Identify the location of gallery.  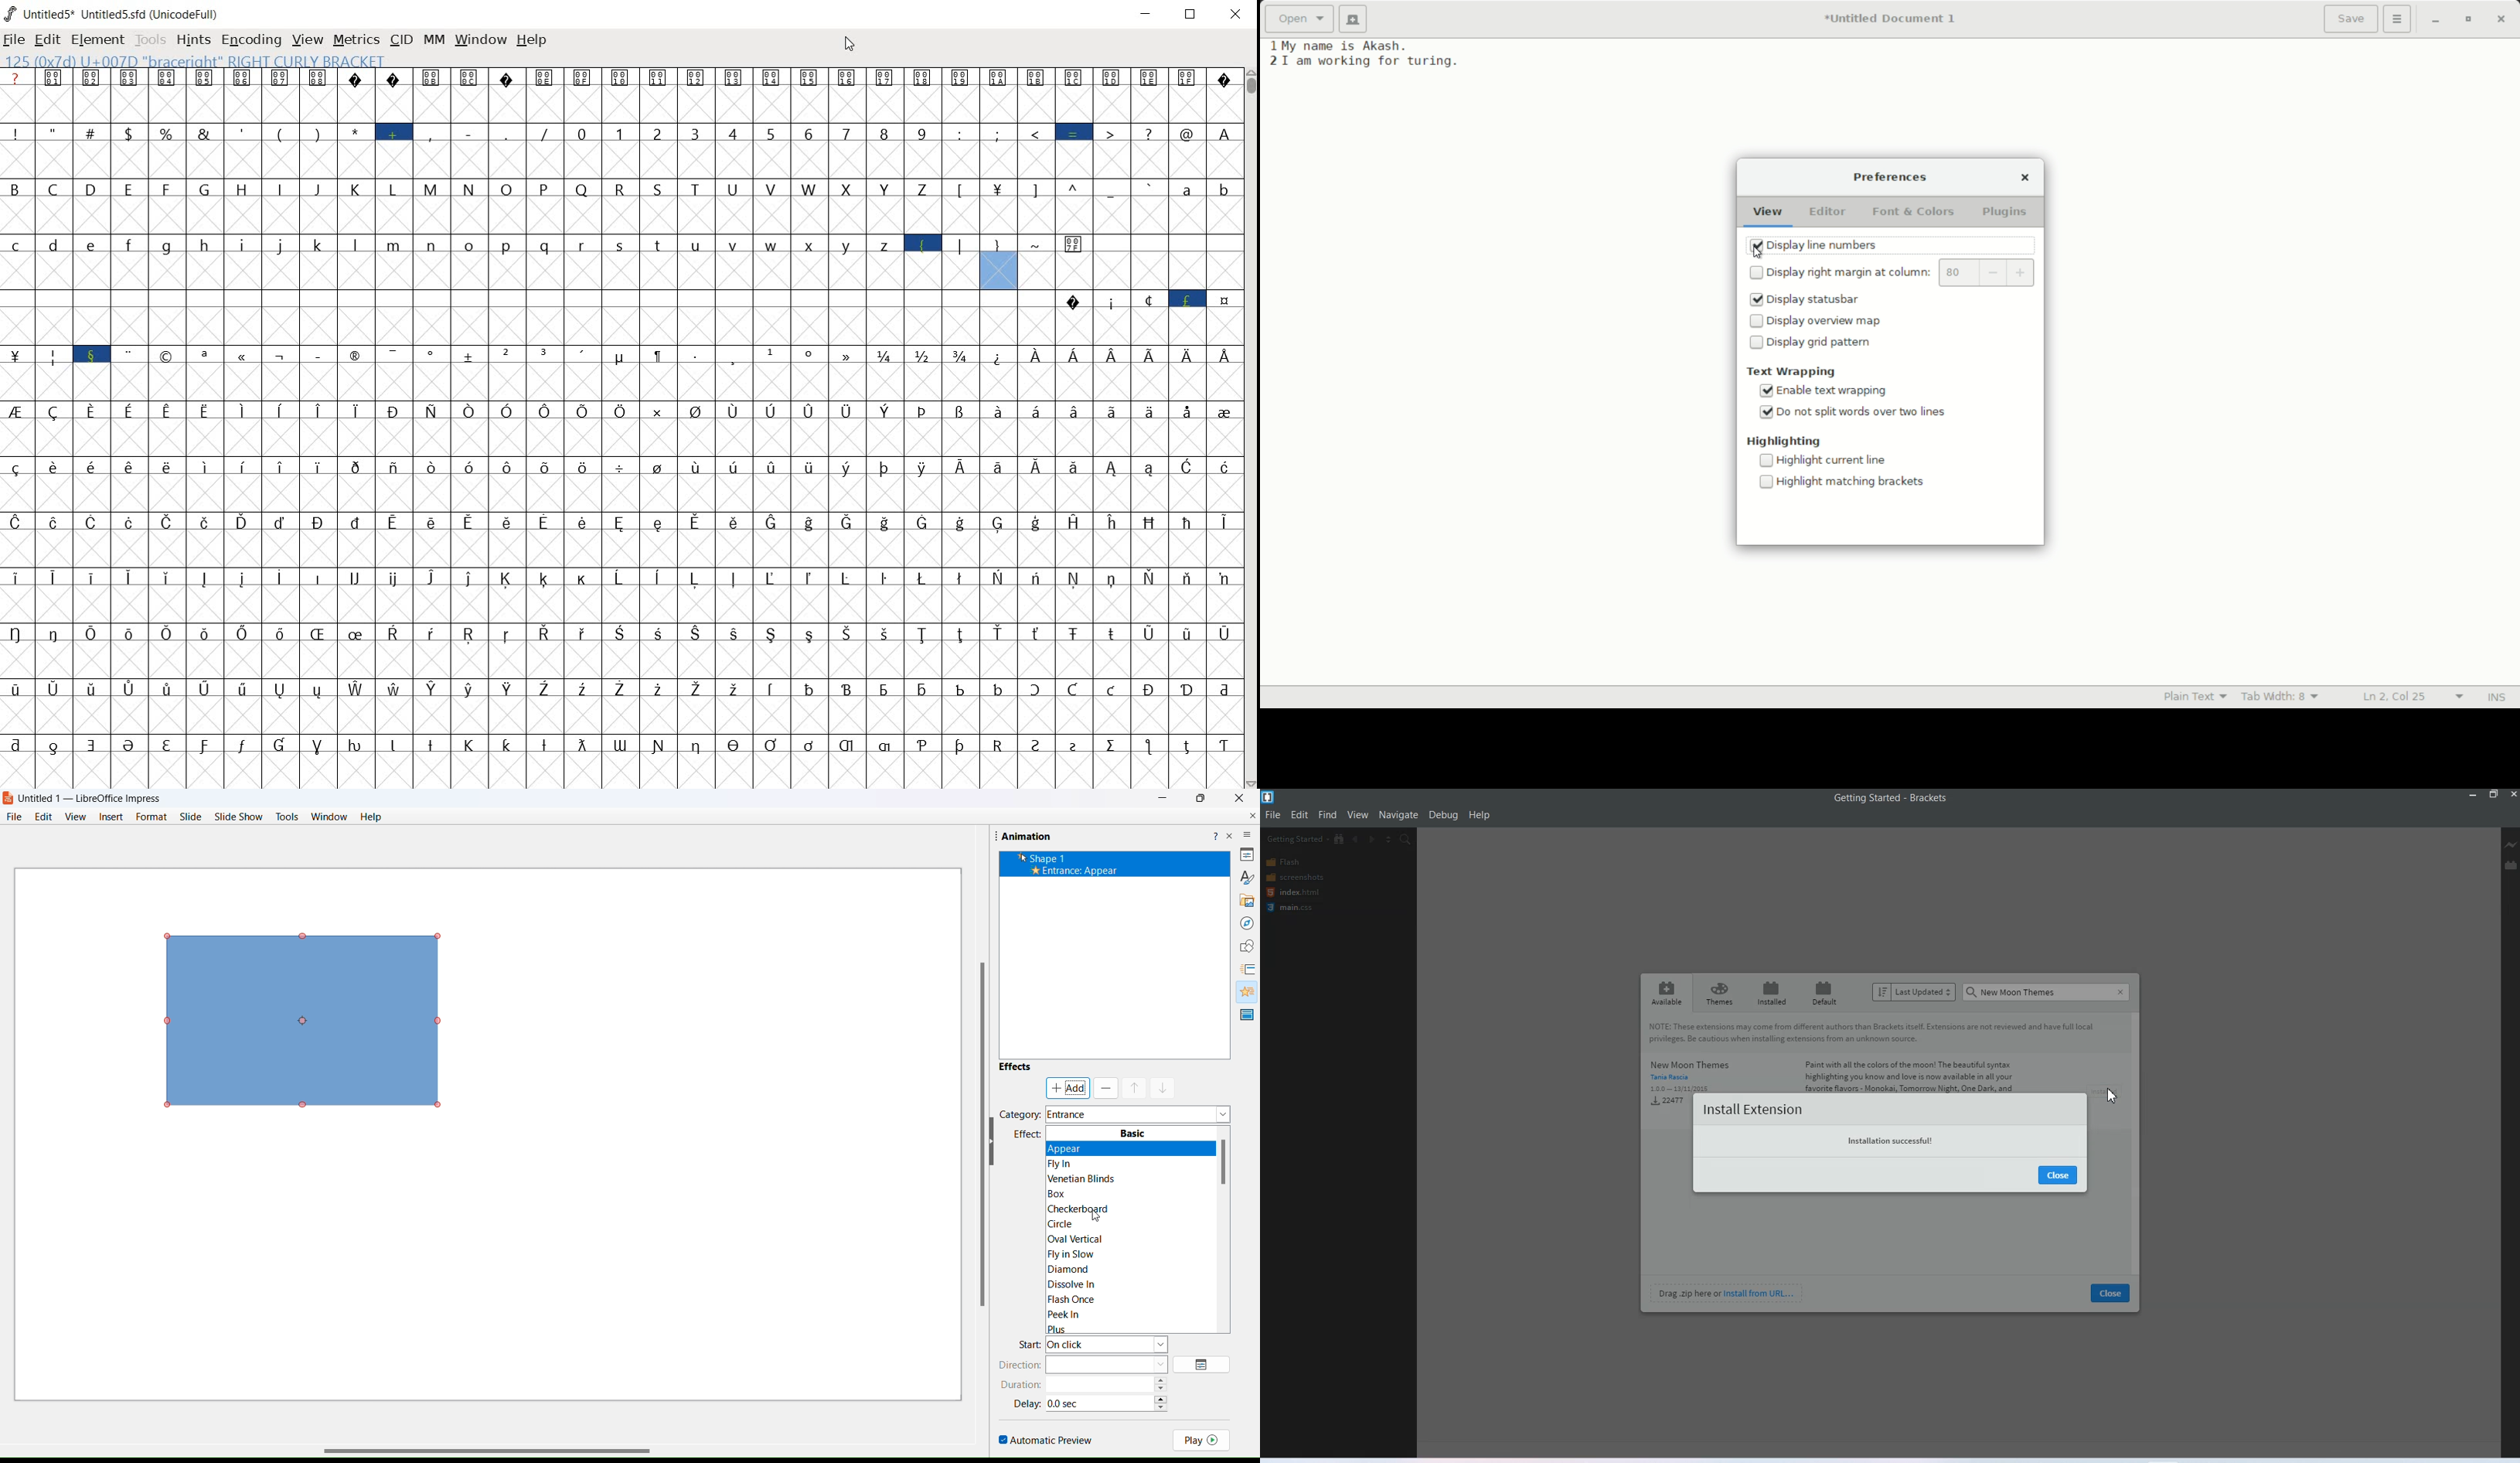
(1244, 900).